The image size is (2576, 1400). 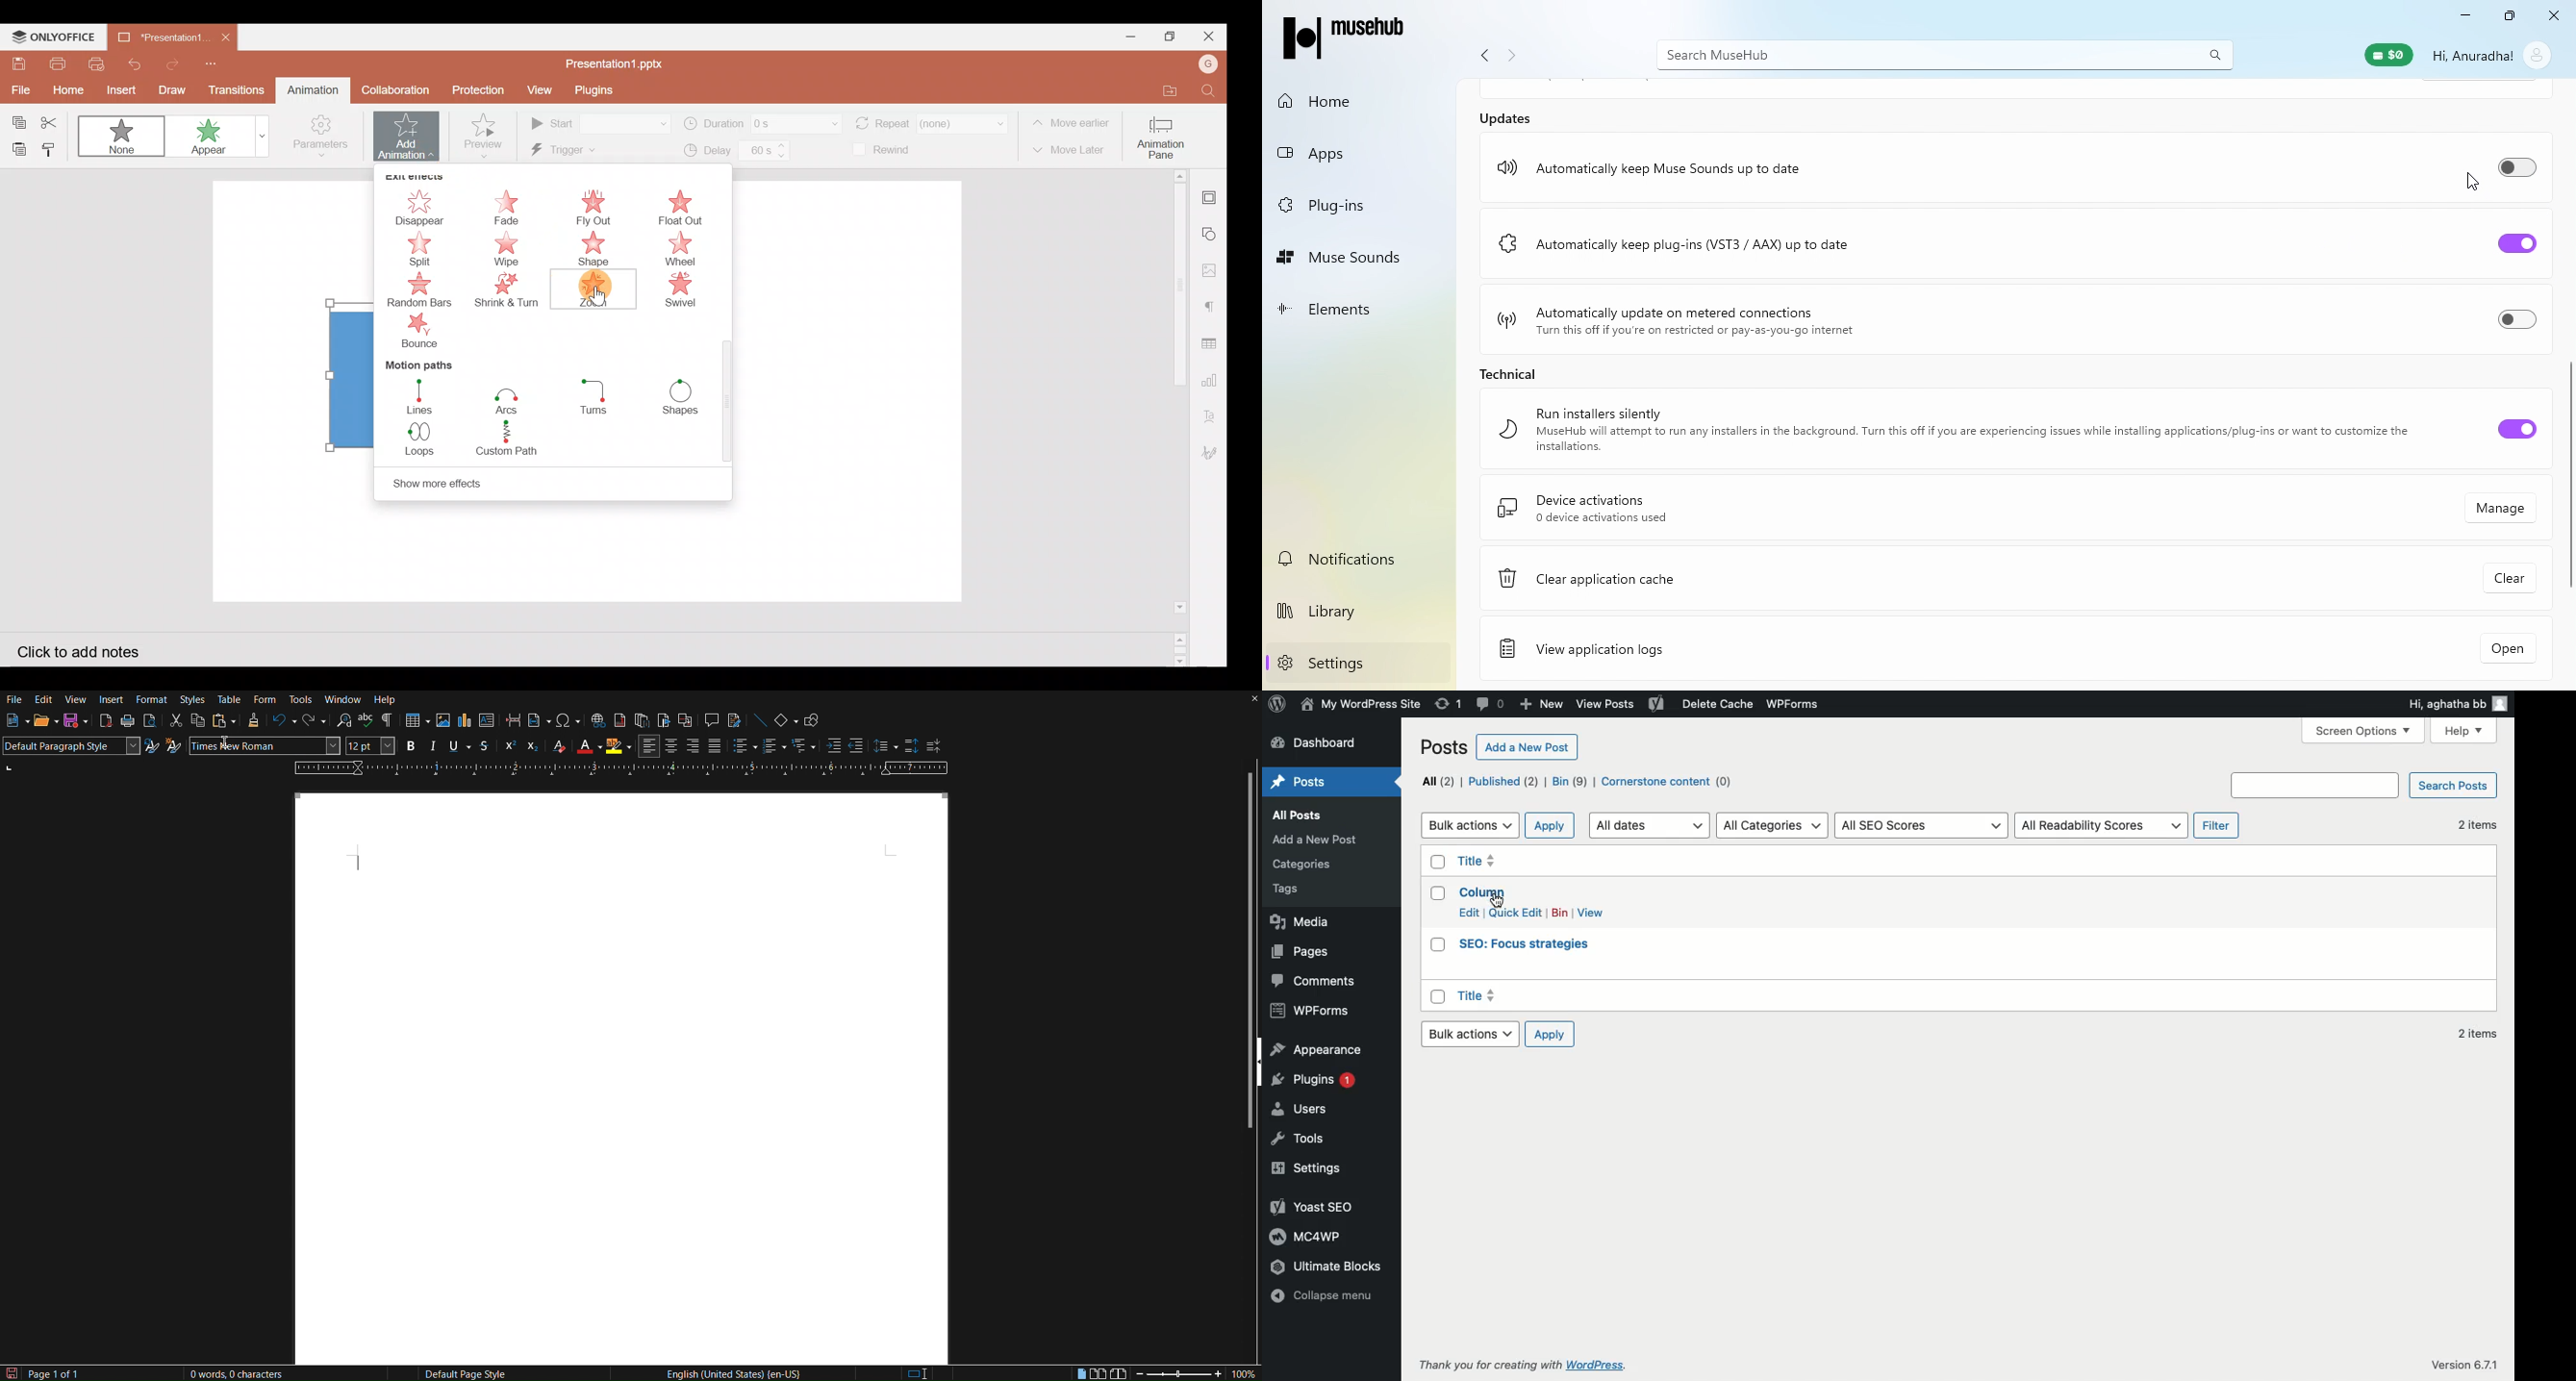 What do you see at coordinates (1213, 274) in the screenshot?
I see `Image settings` at bounding box center [1213, 274].